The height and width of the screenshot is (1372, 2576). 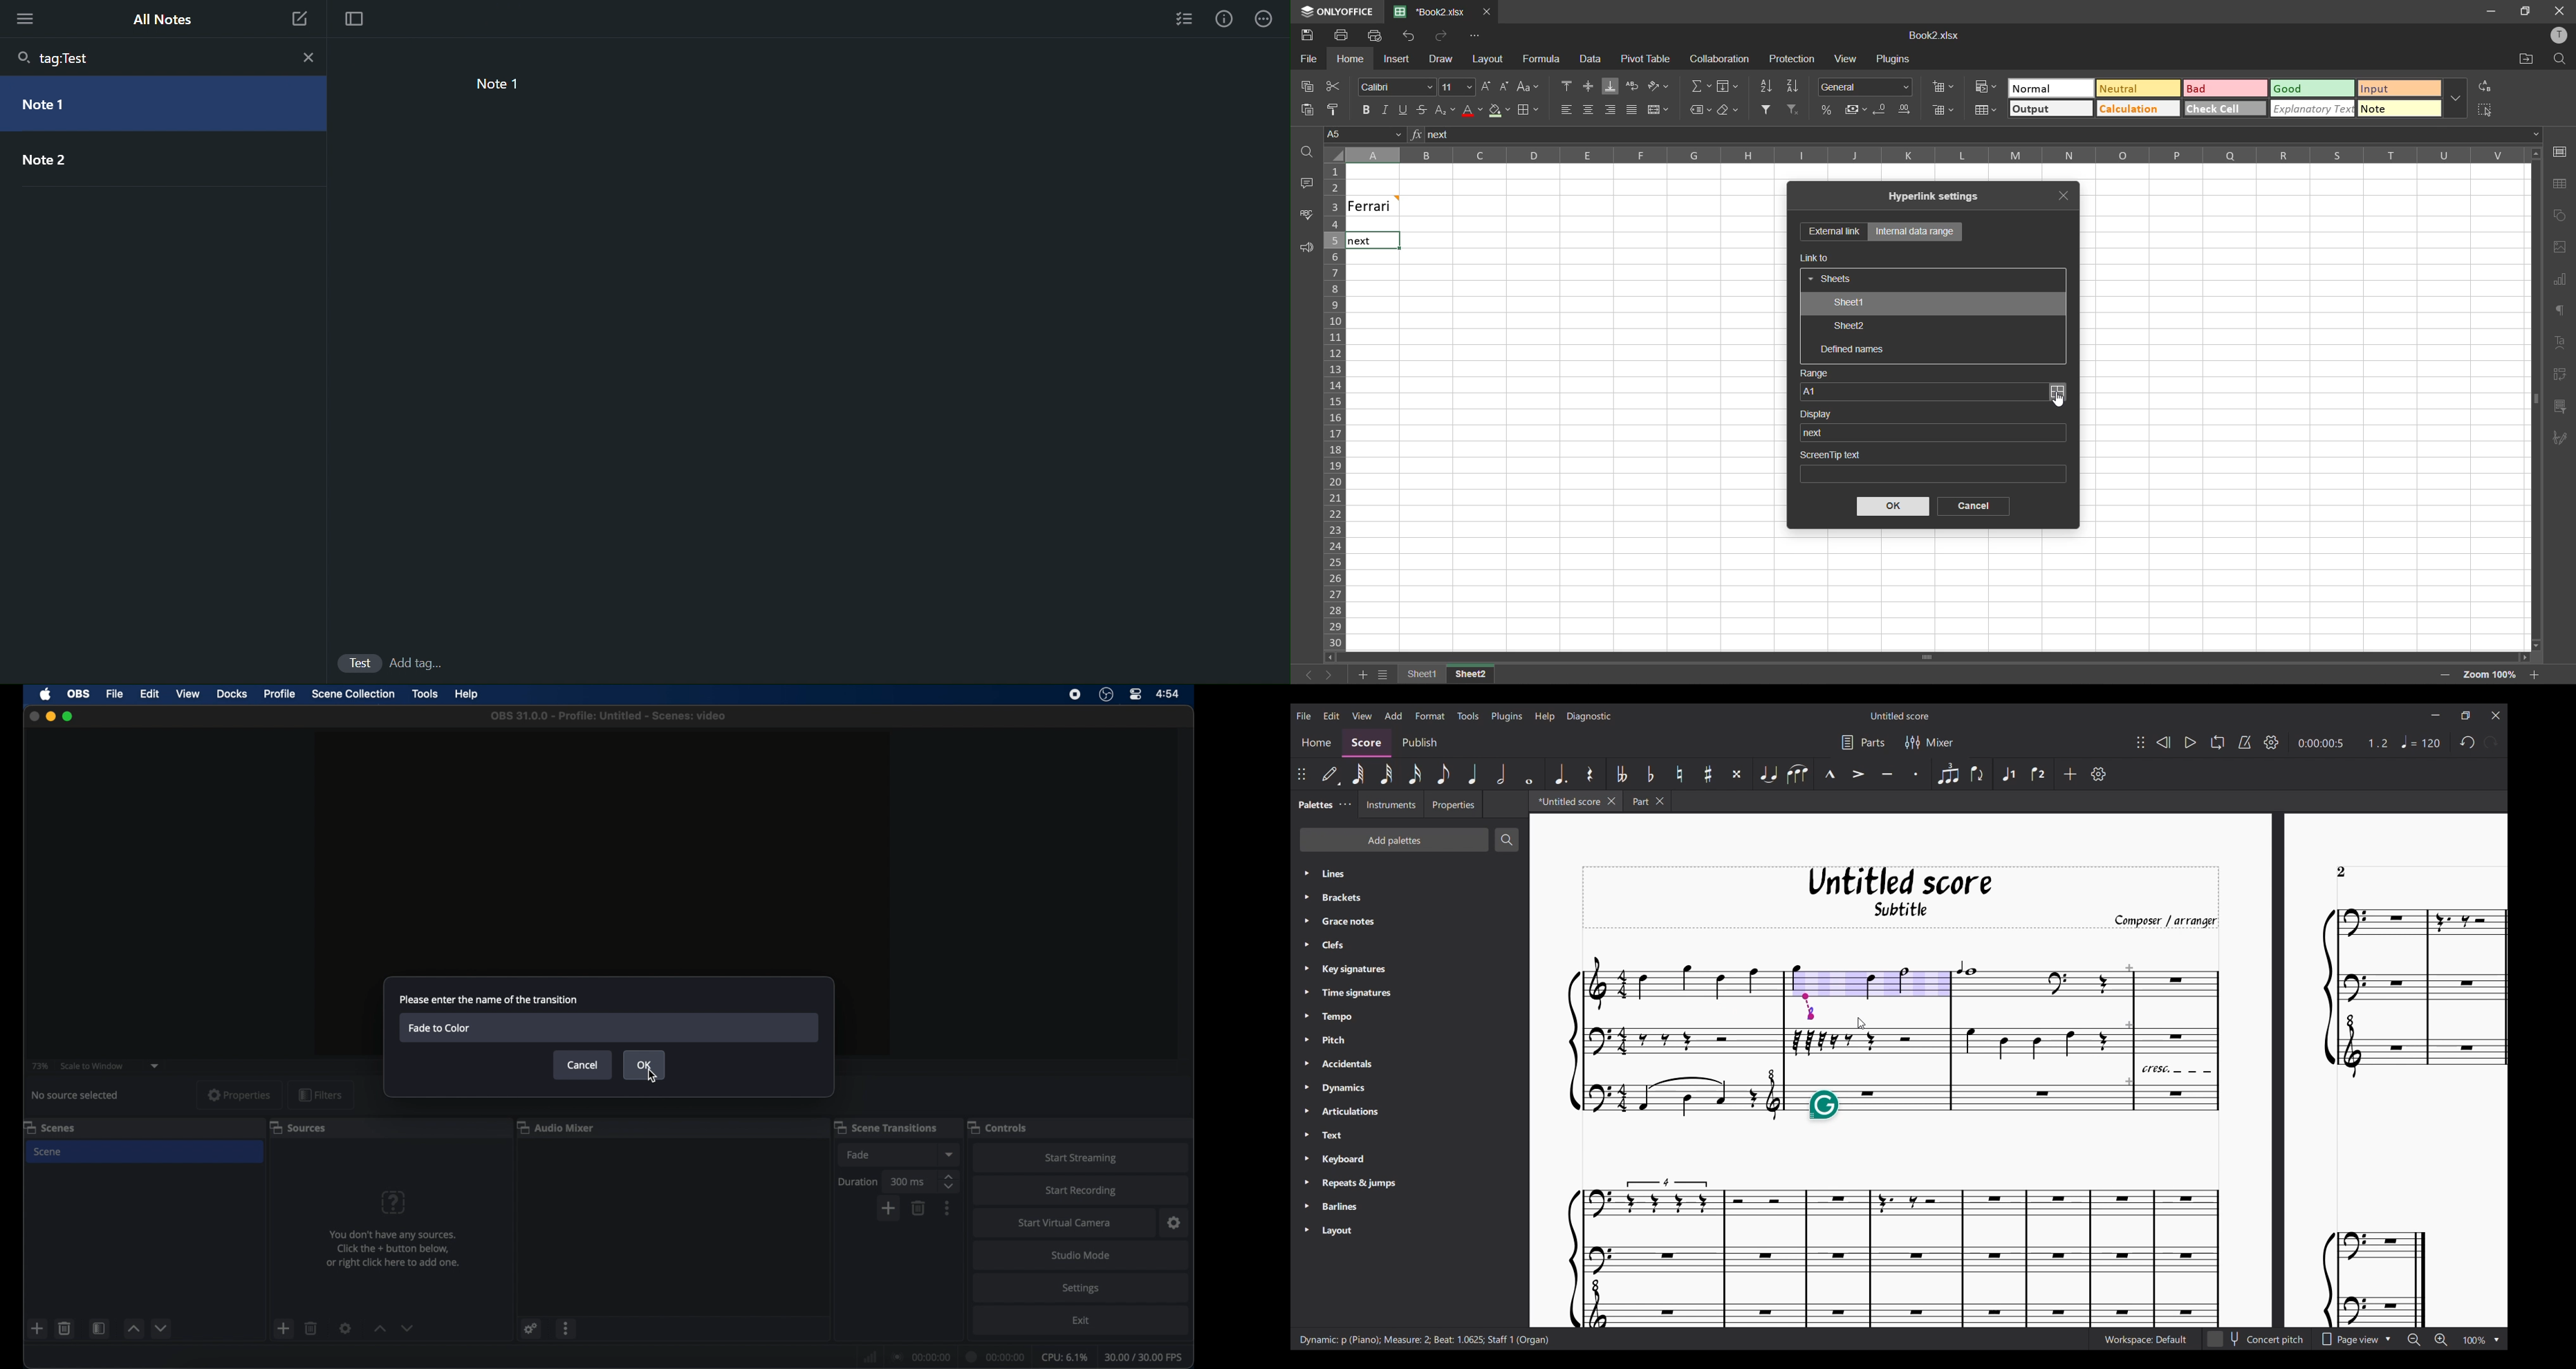 What do you see at coordinates (1381, 674) in the screenshot?
I see `sheet list` at bounding box center [1381, 674].